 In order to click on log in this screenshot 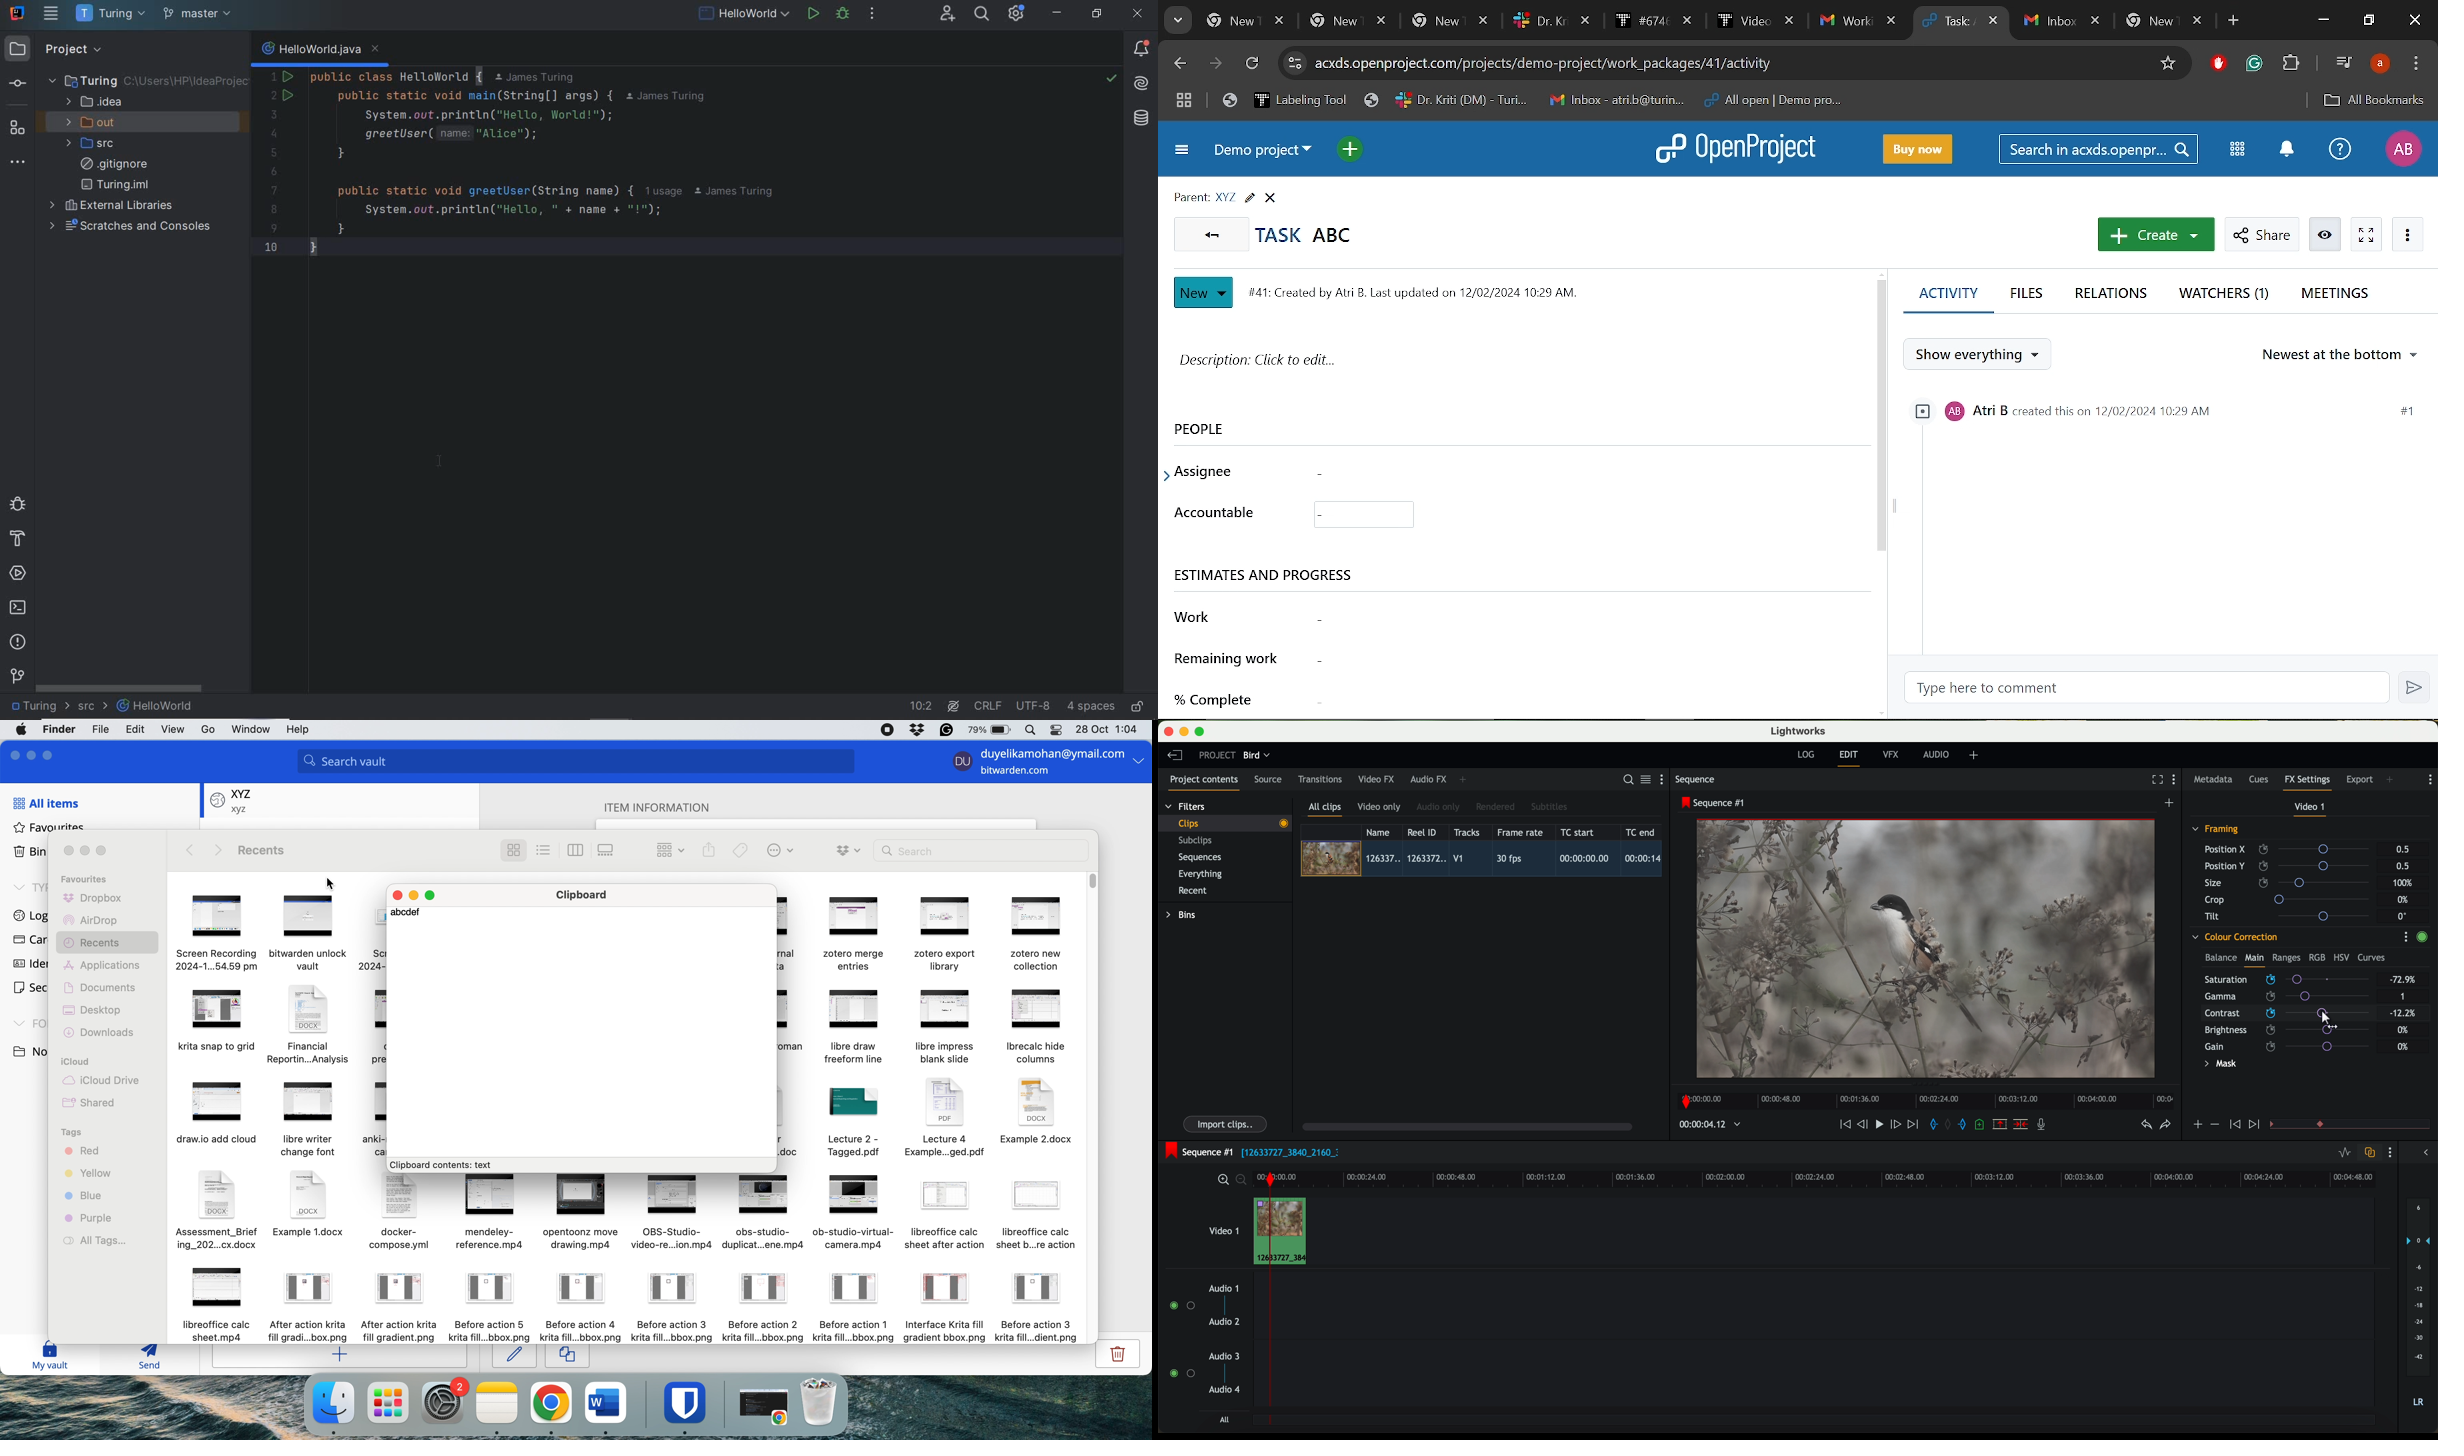, I will do `click(1806, 755)`.